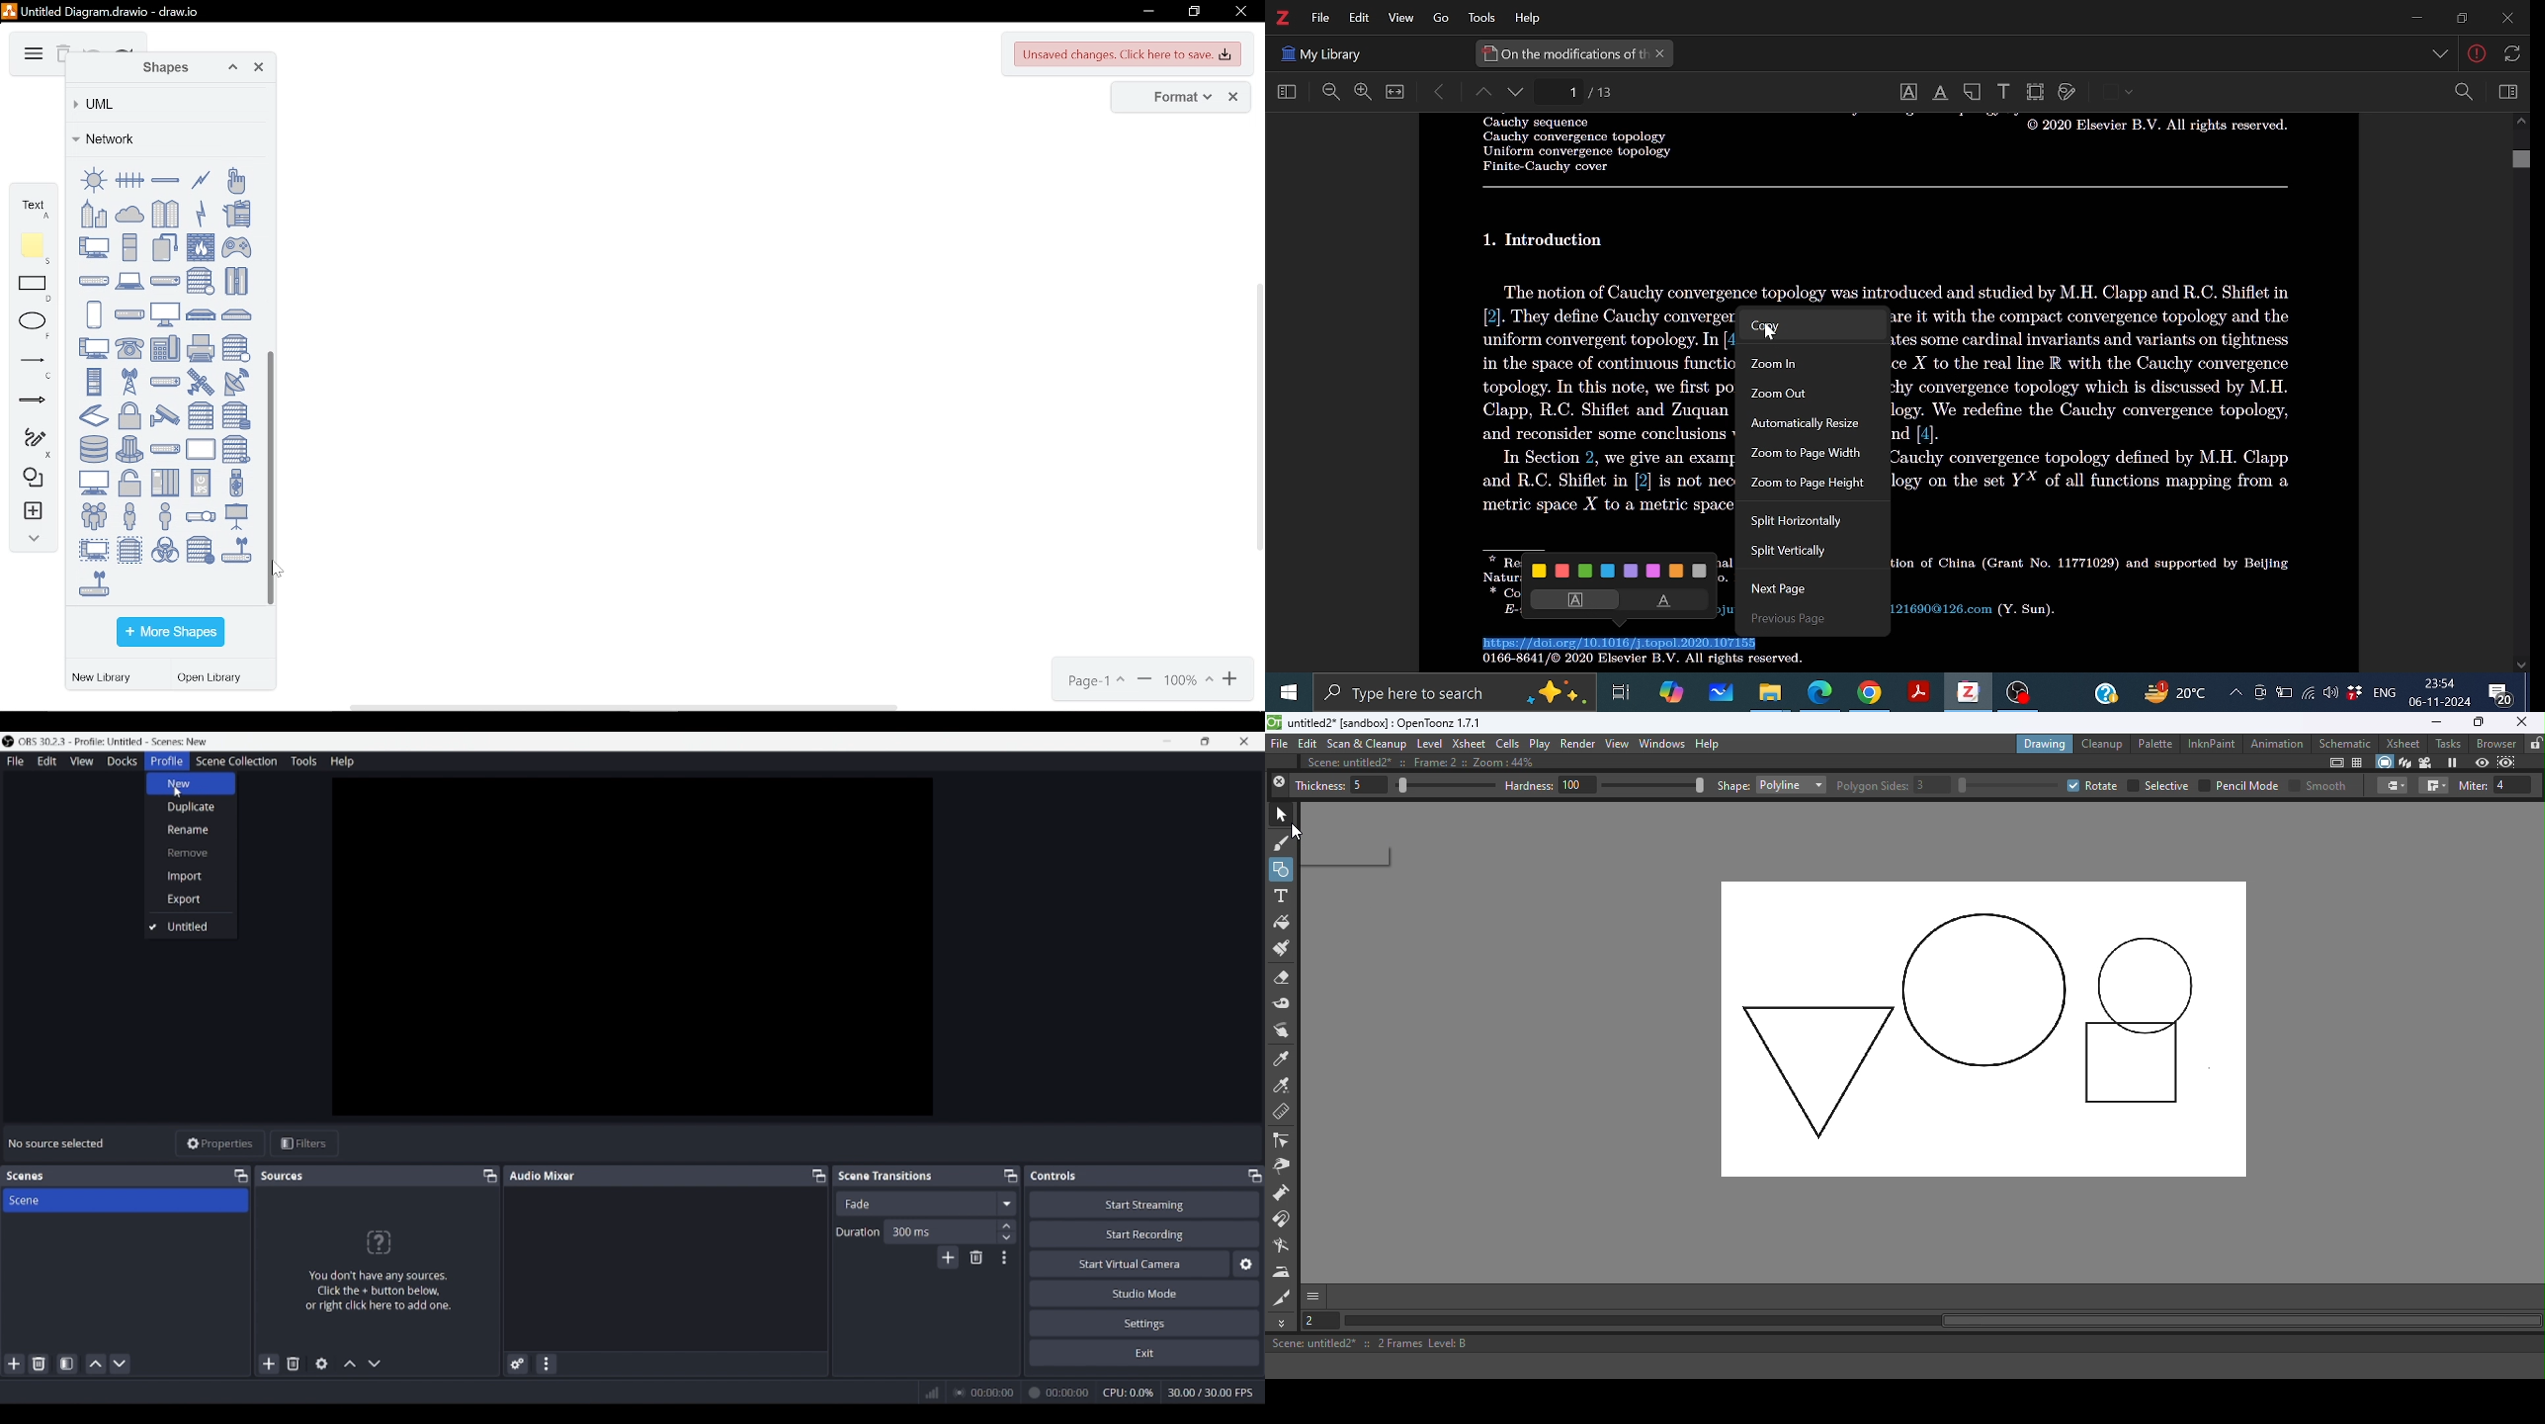 The height and width of the screenshot is (1428, 2548). I want to click on Increase/Decrease duration, so click(1008, 1231).